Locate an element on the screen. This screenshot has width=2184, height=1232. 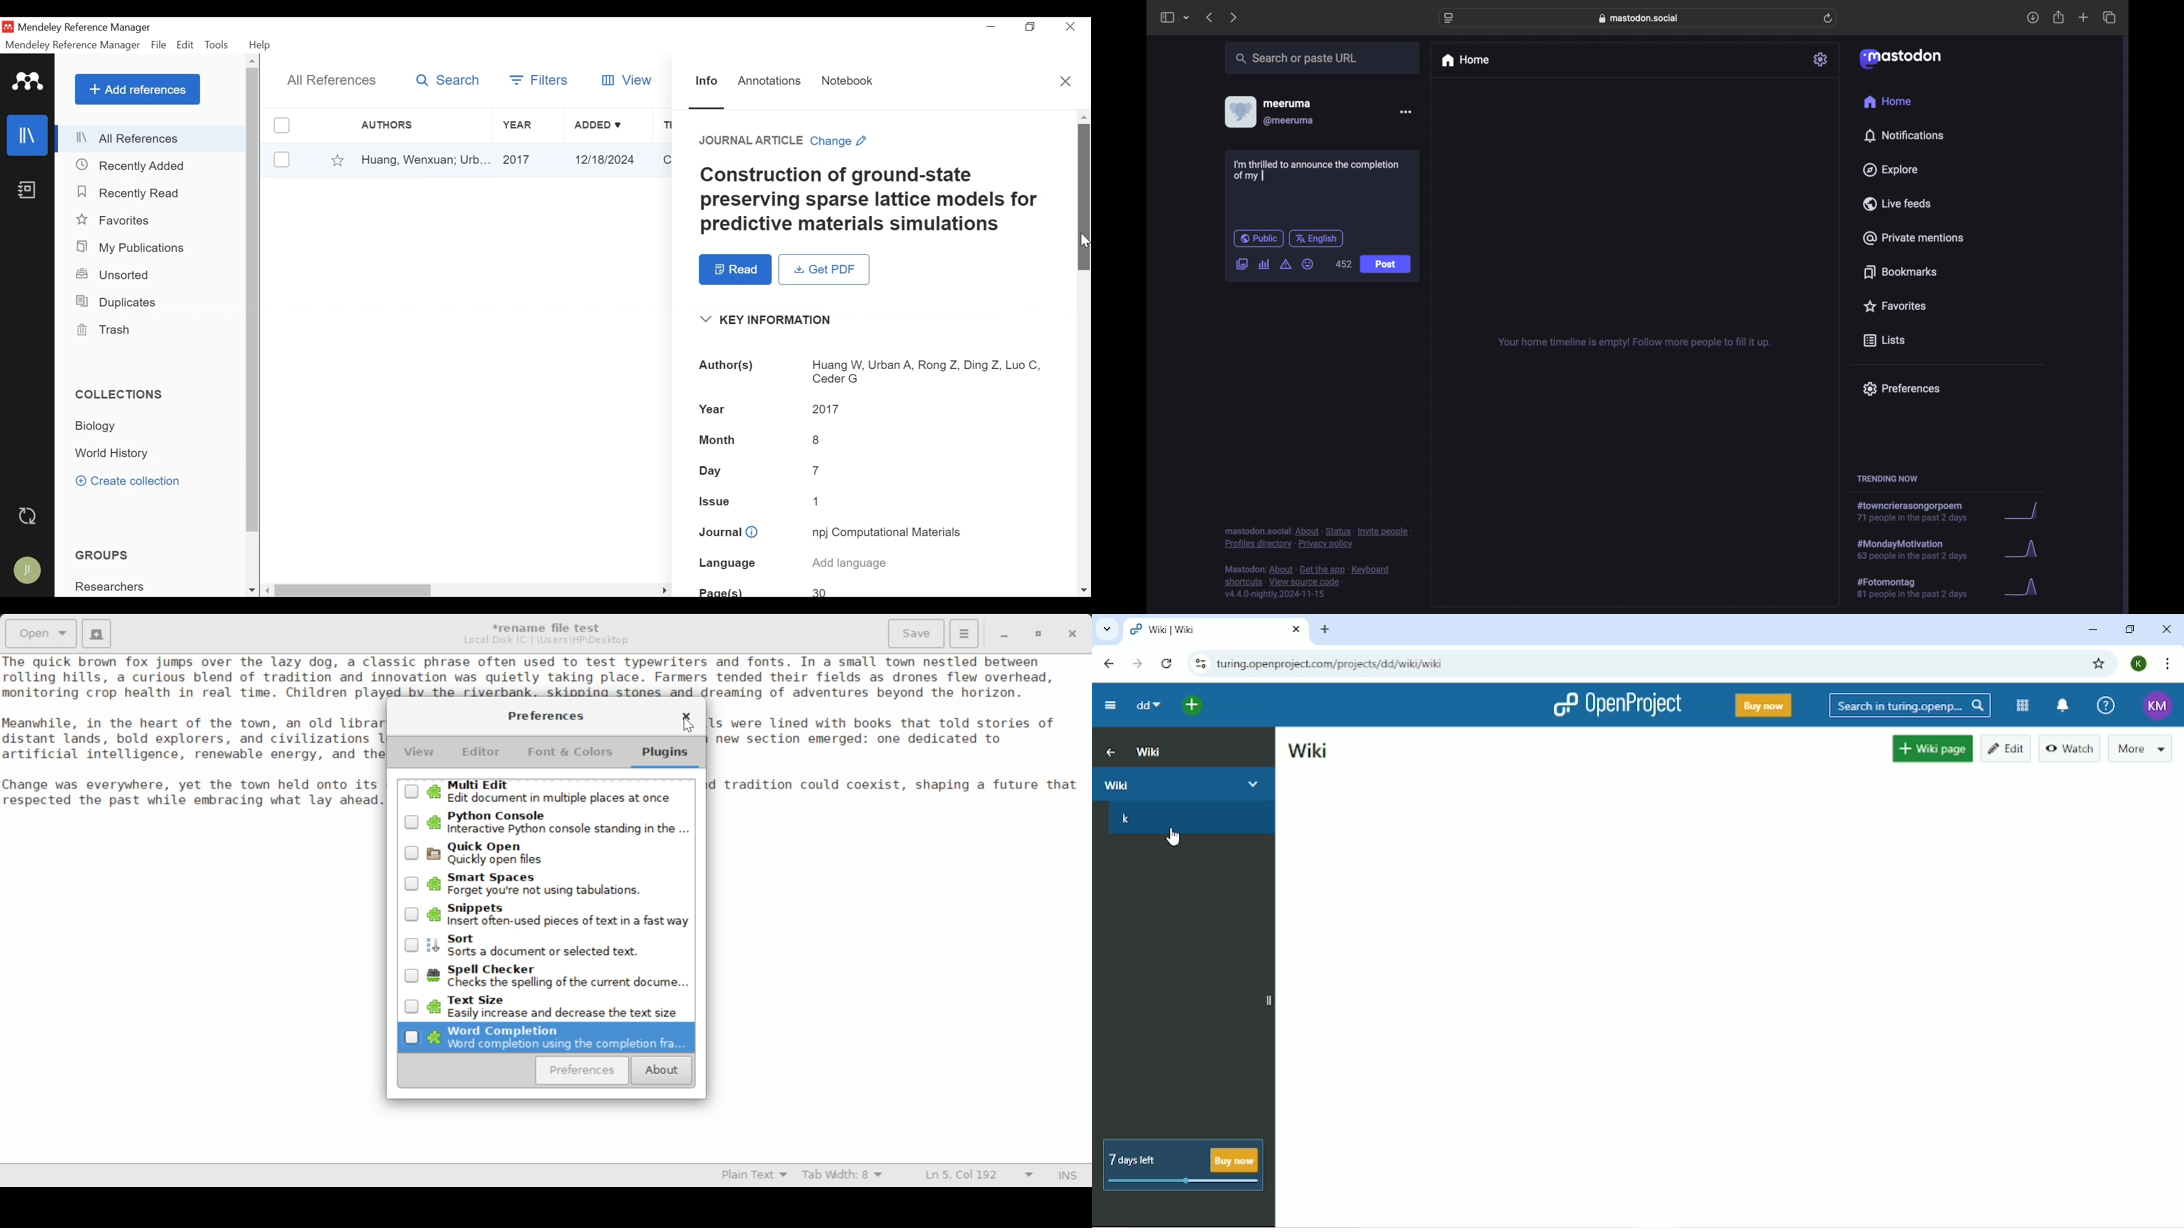
emoji is located at coordinates (1308, 264).